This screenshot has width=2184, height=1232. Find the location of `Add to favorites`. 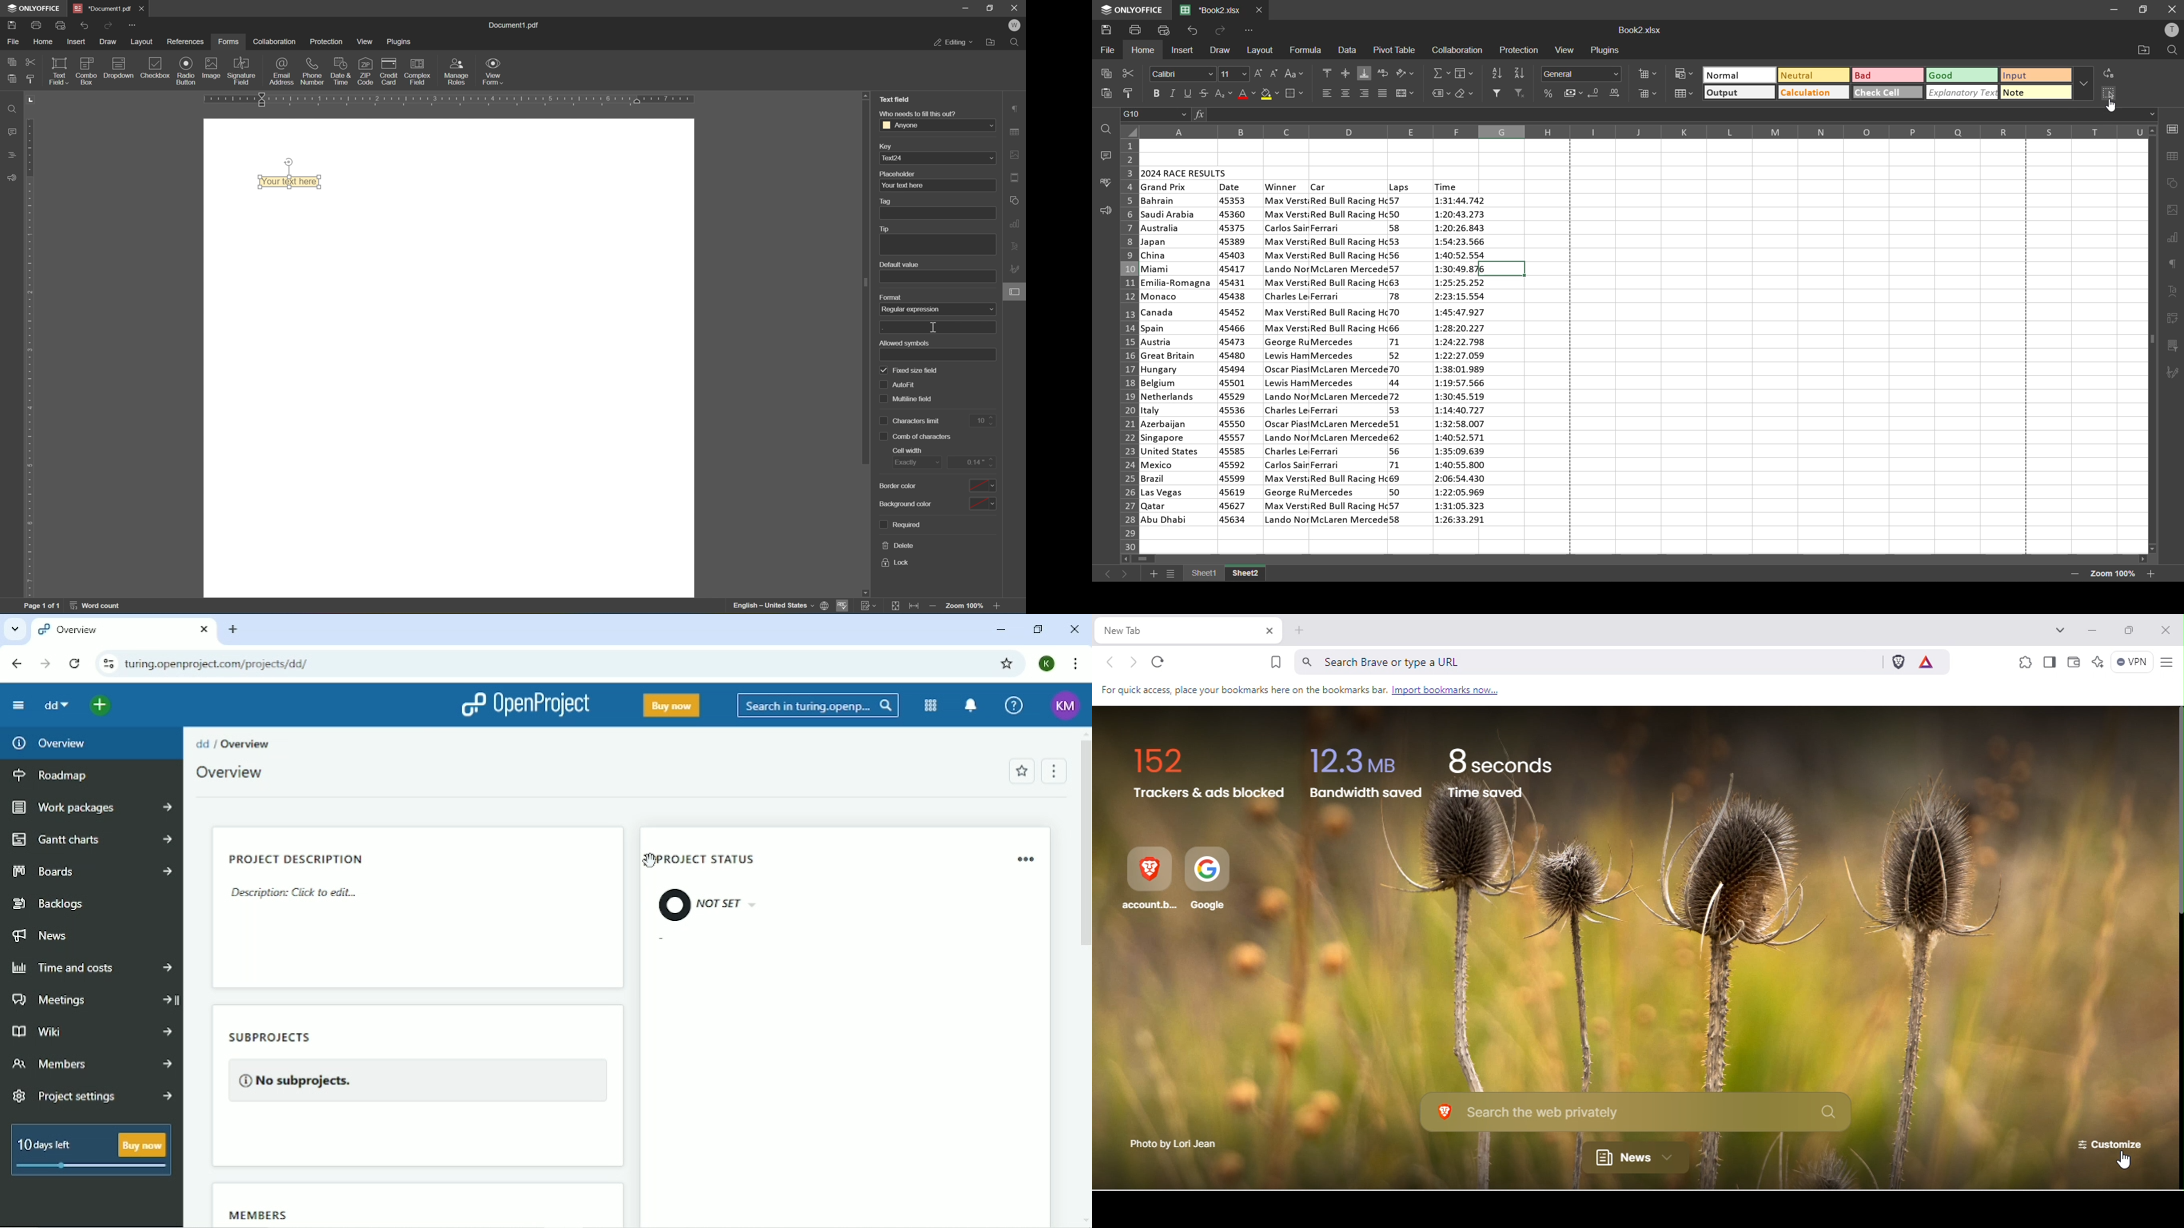

Add to favorites is located at coordinates (1022, 772).